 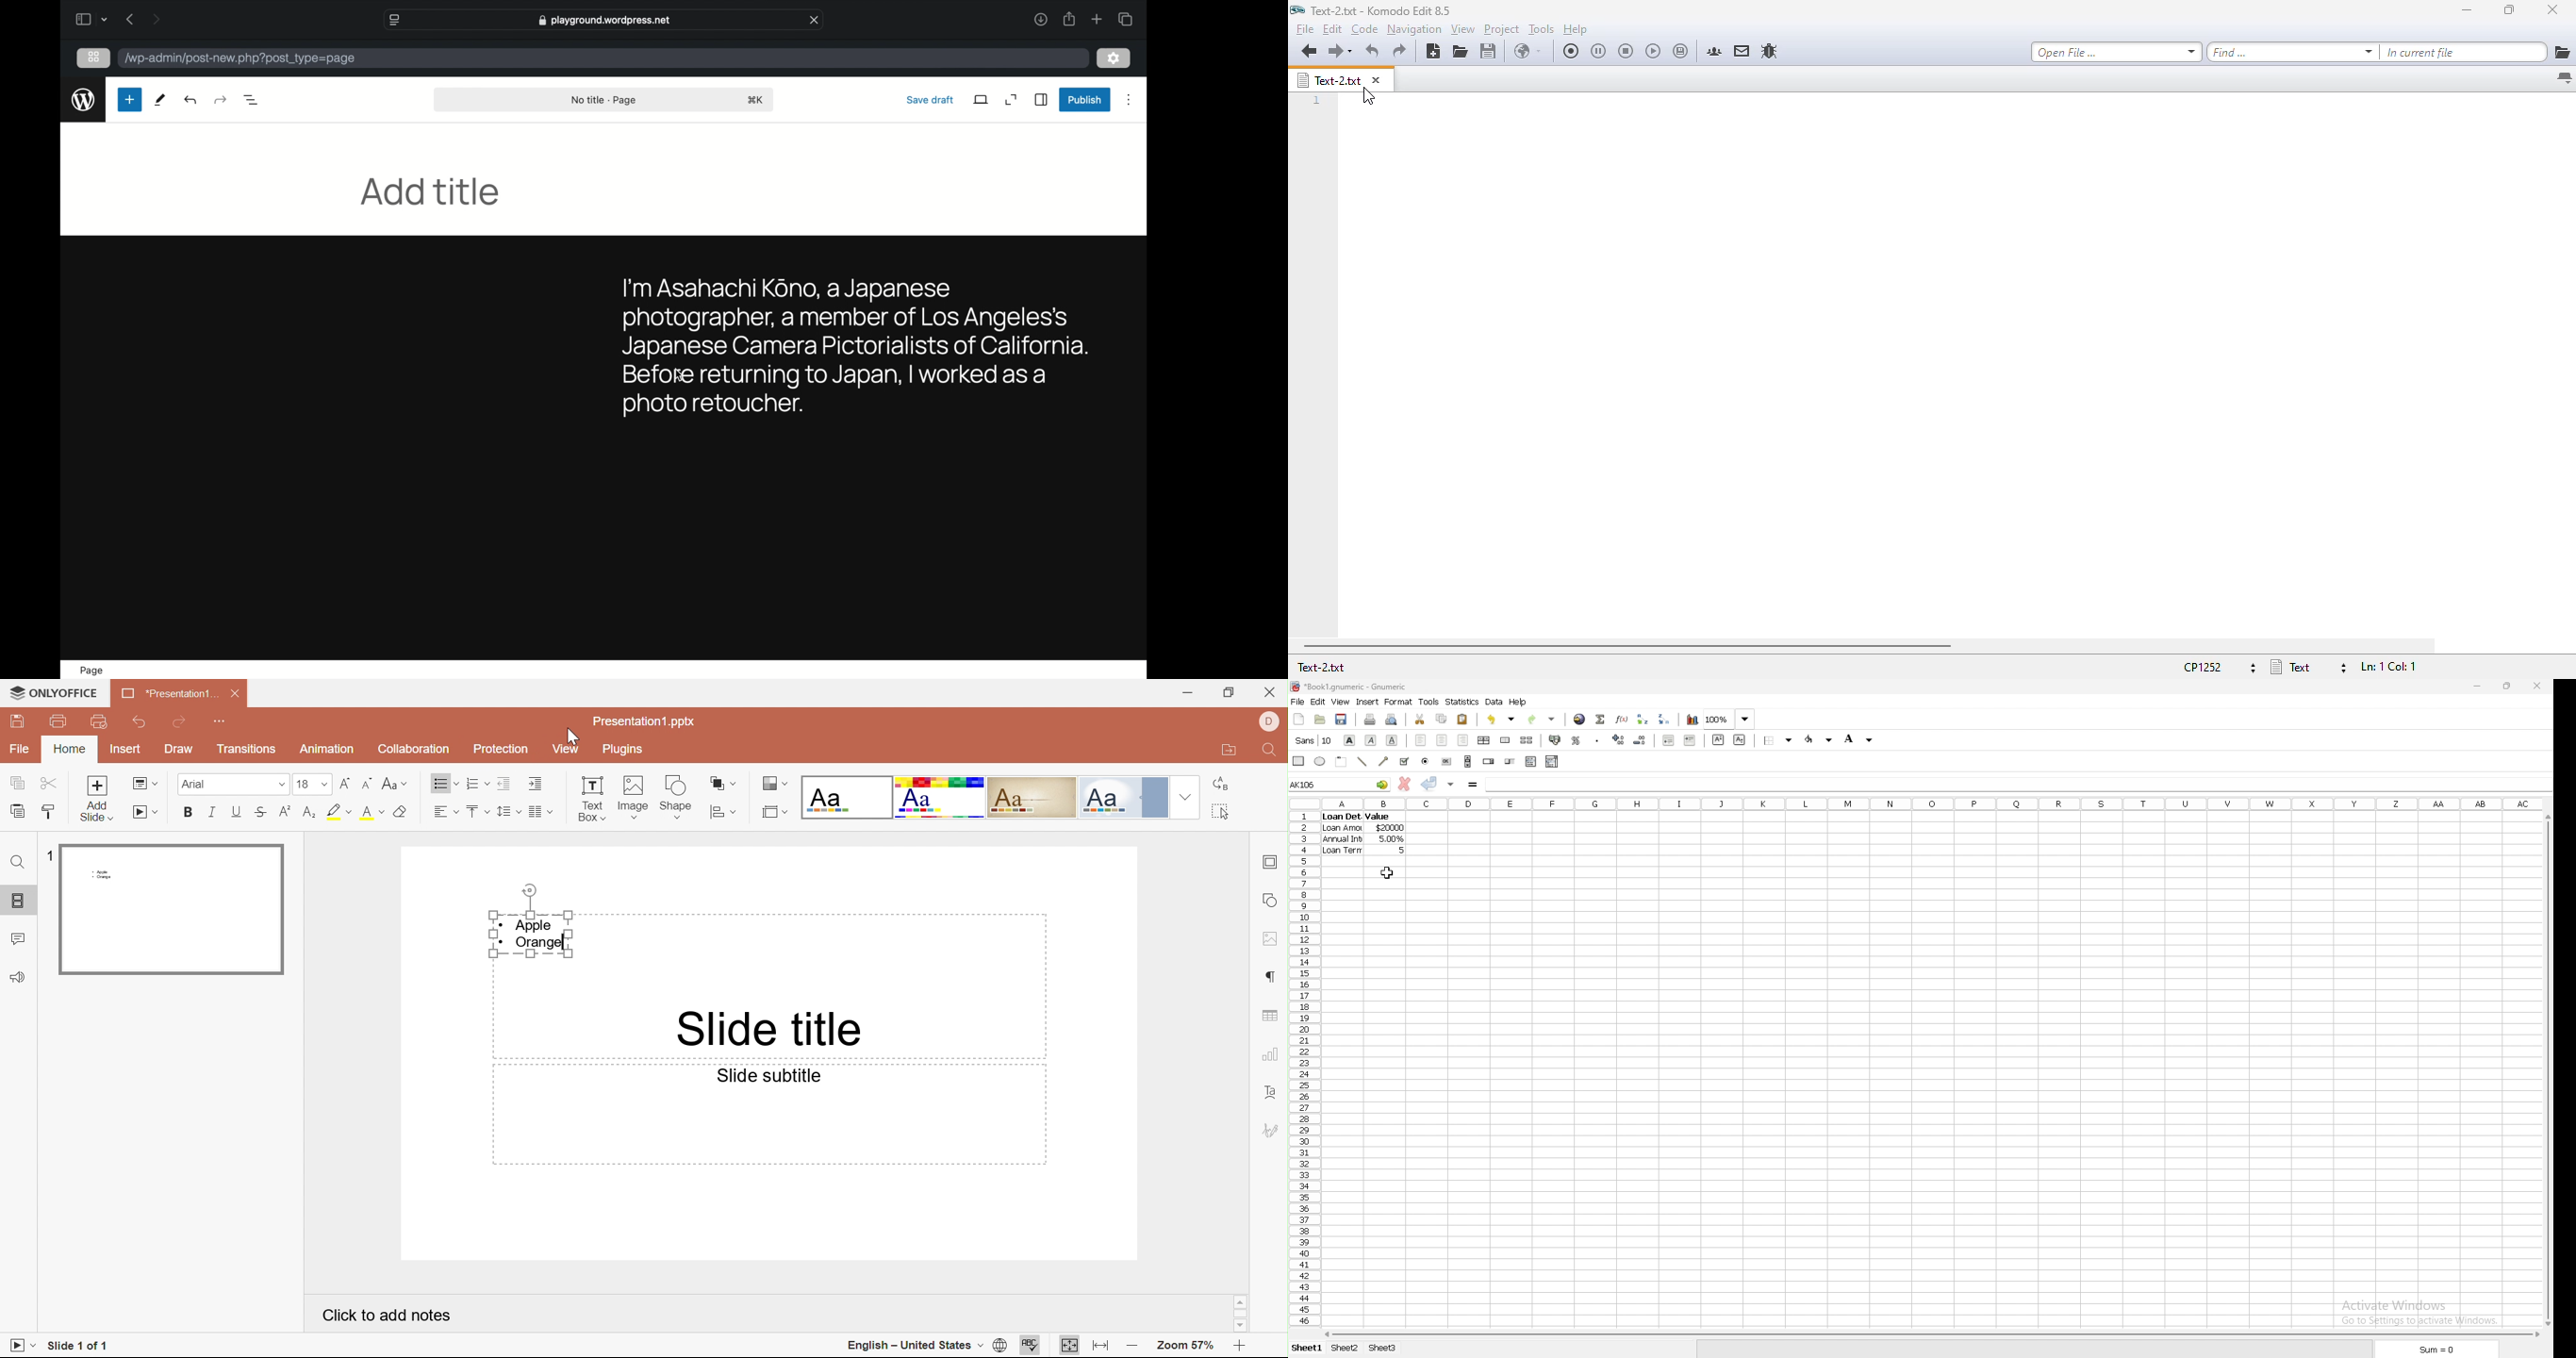 I want to click on tickbox, so click(x=1405, y=761).